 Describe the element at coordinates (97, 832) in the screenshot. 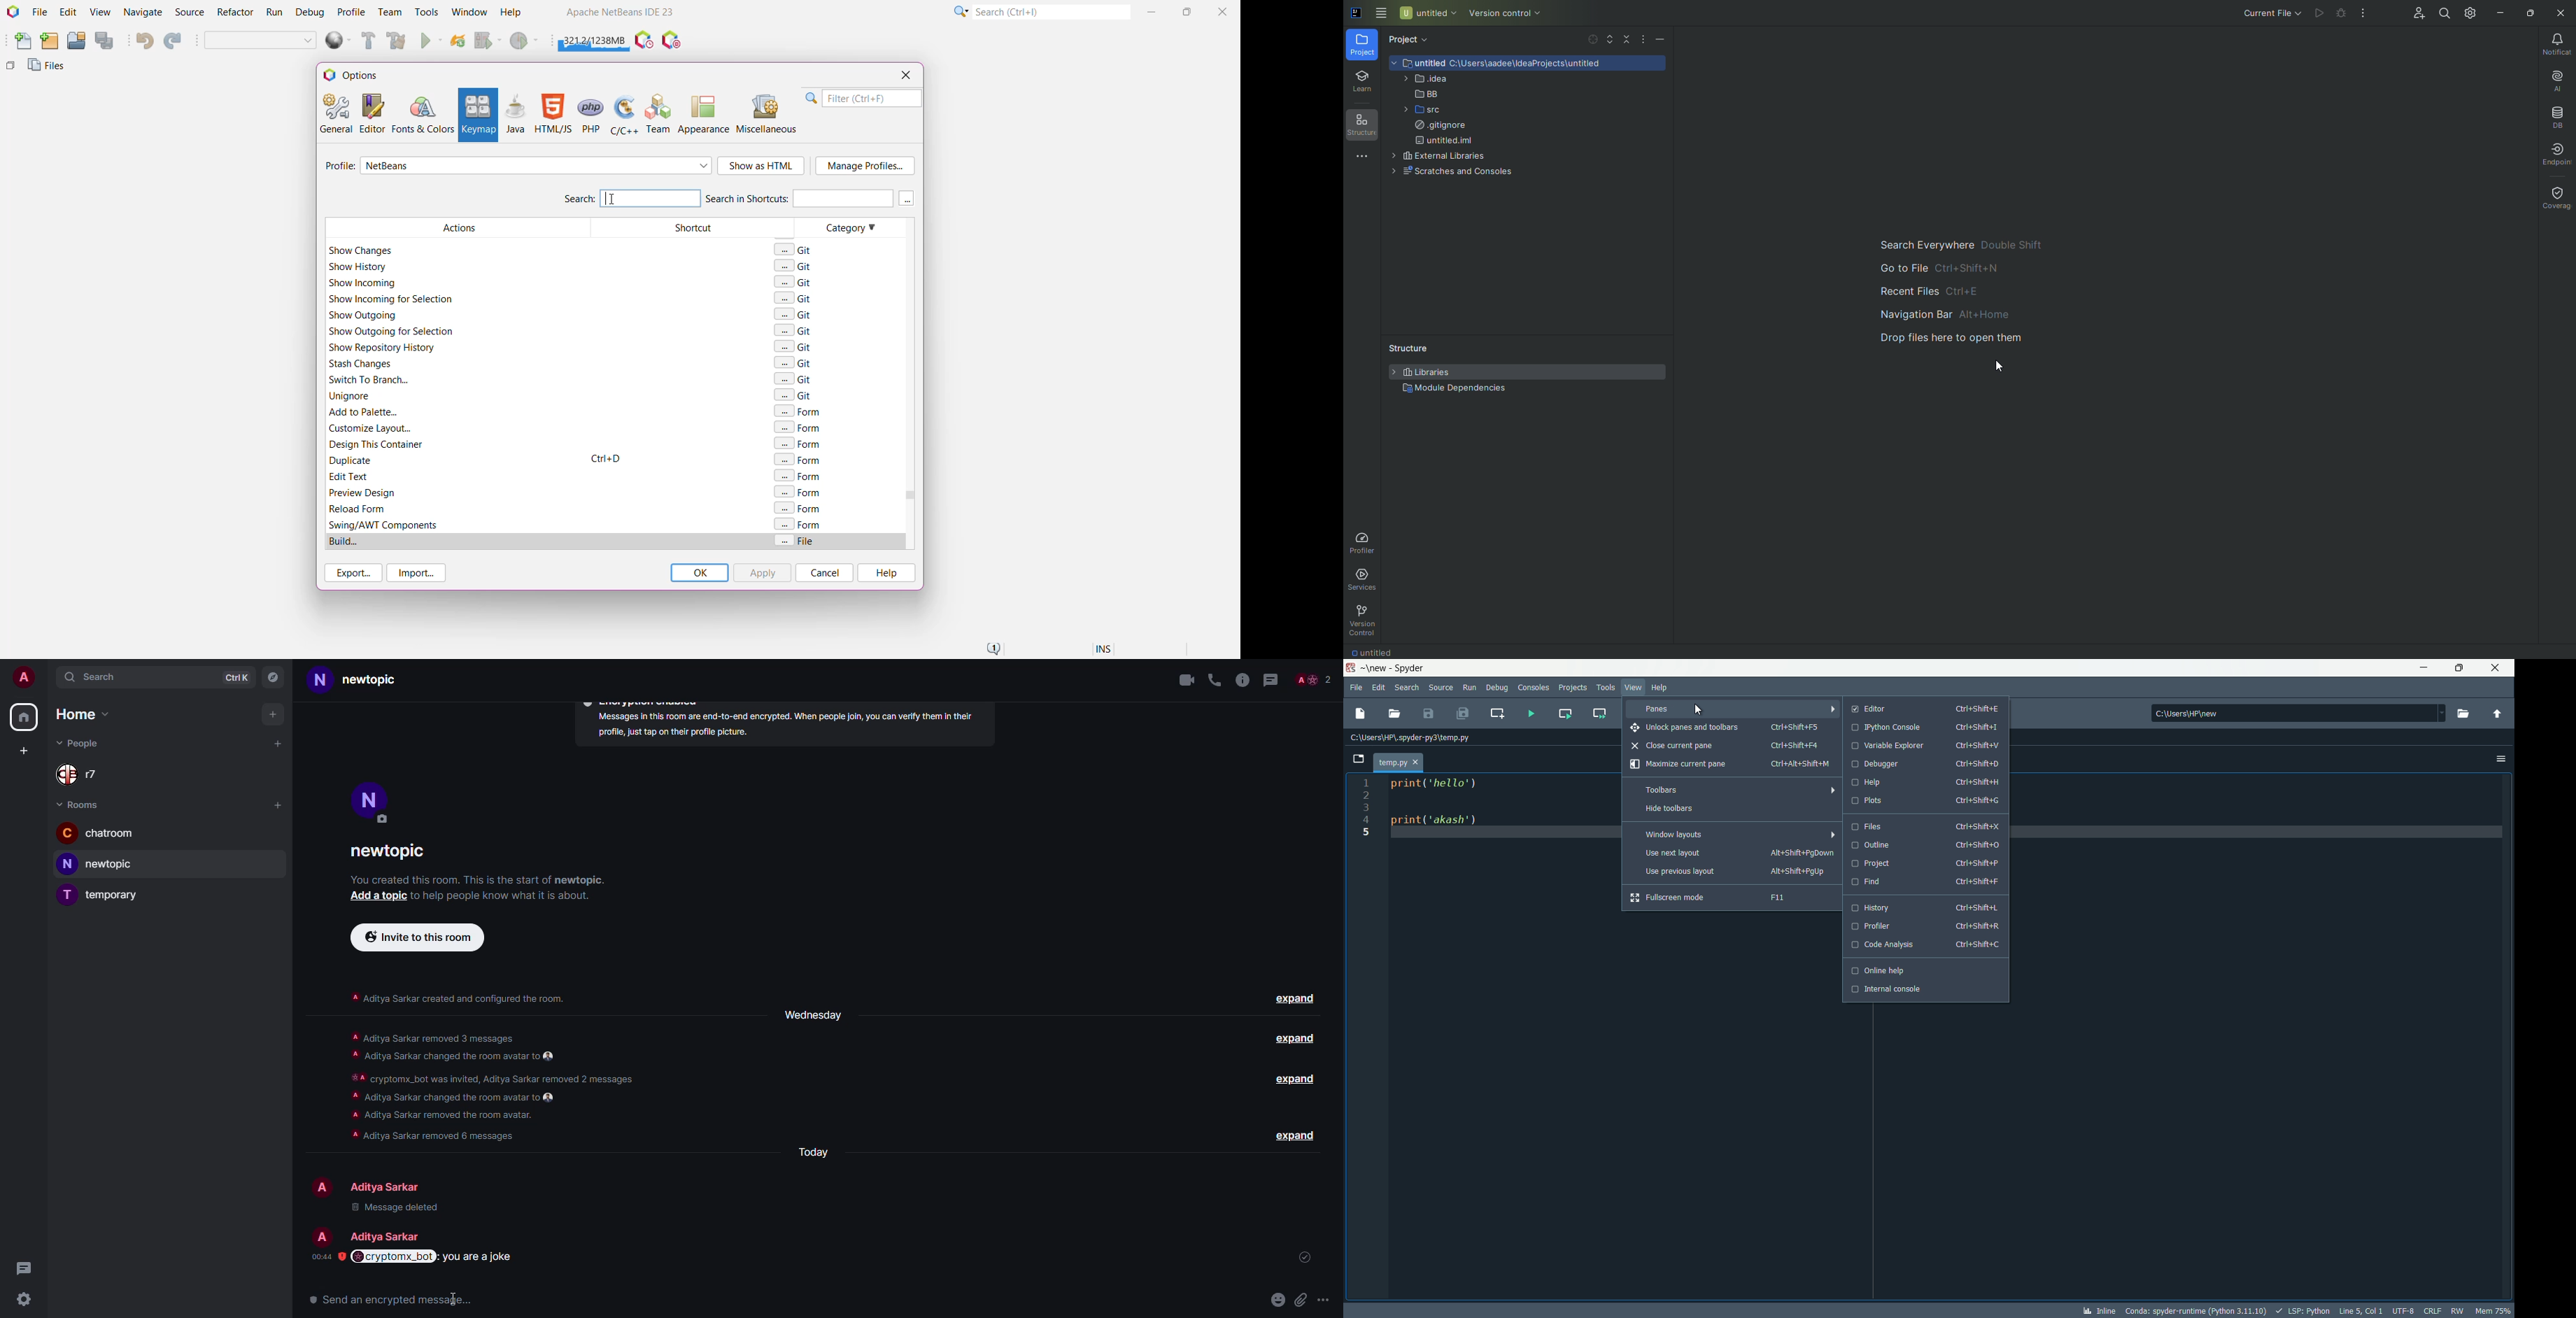

I see `room` at that location.